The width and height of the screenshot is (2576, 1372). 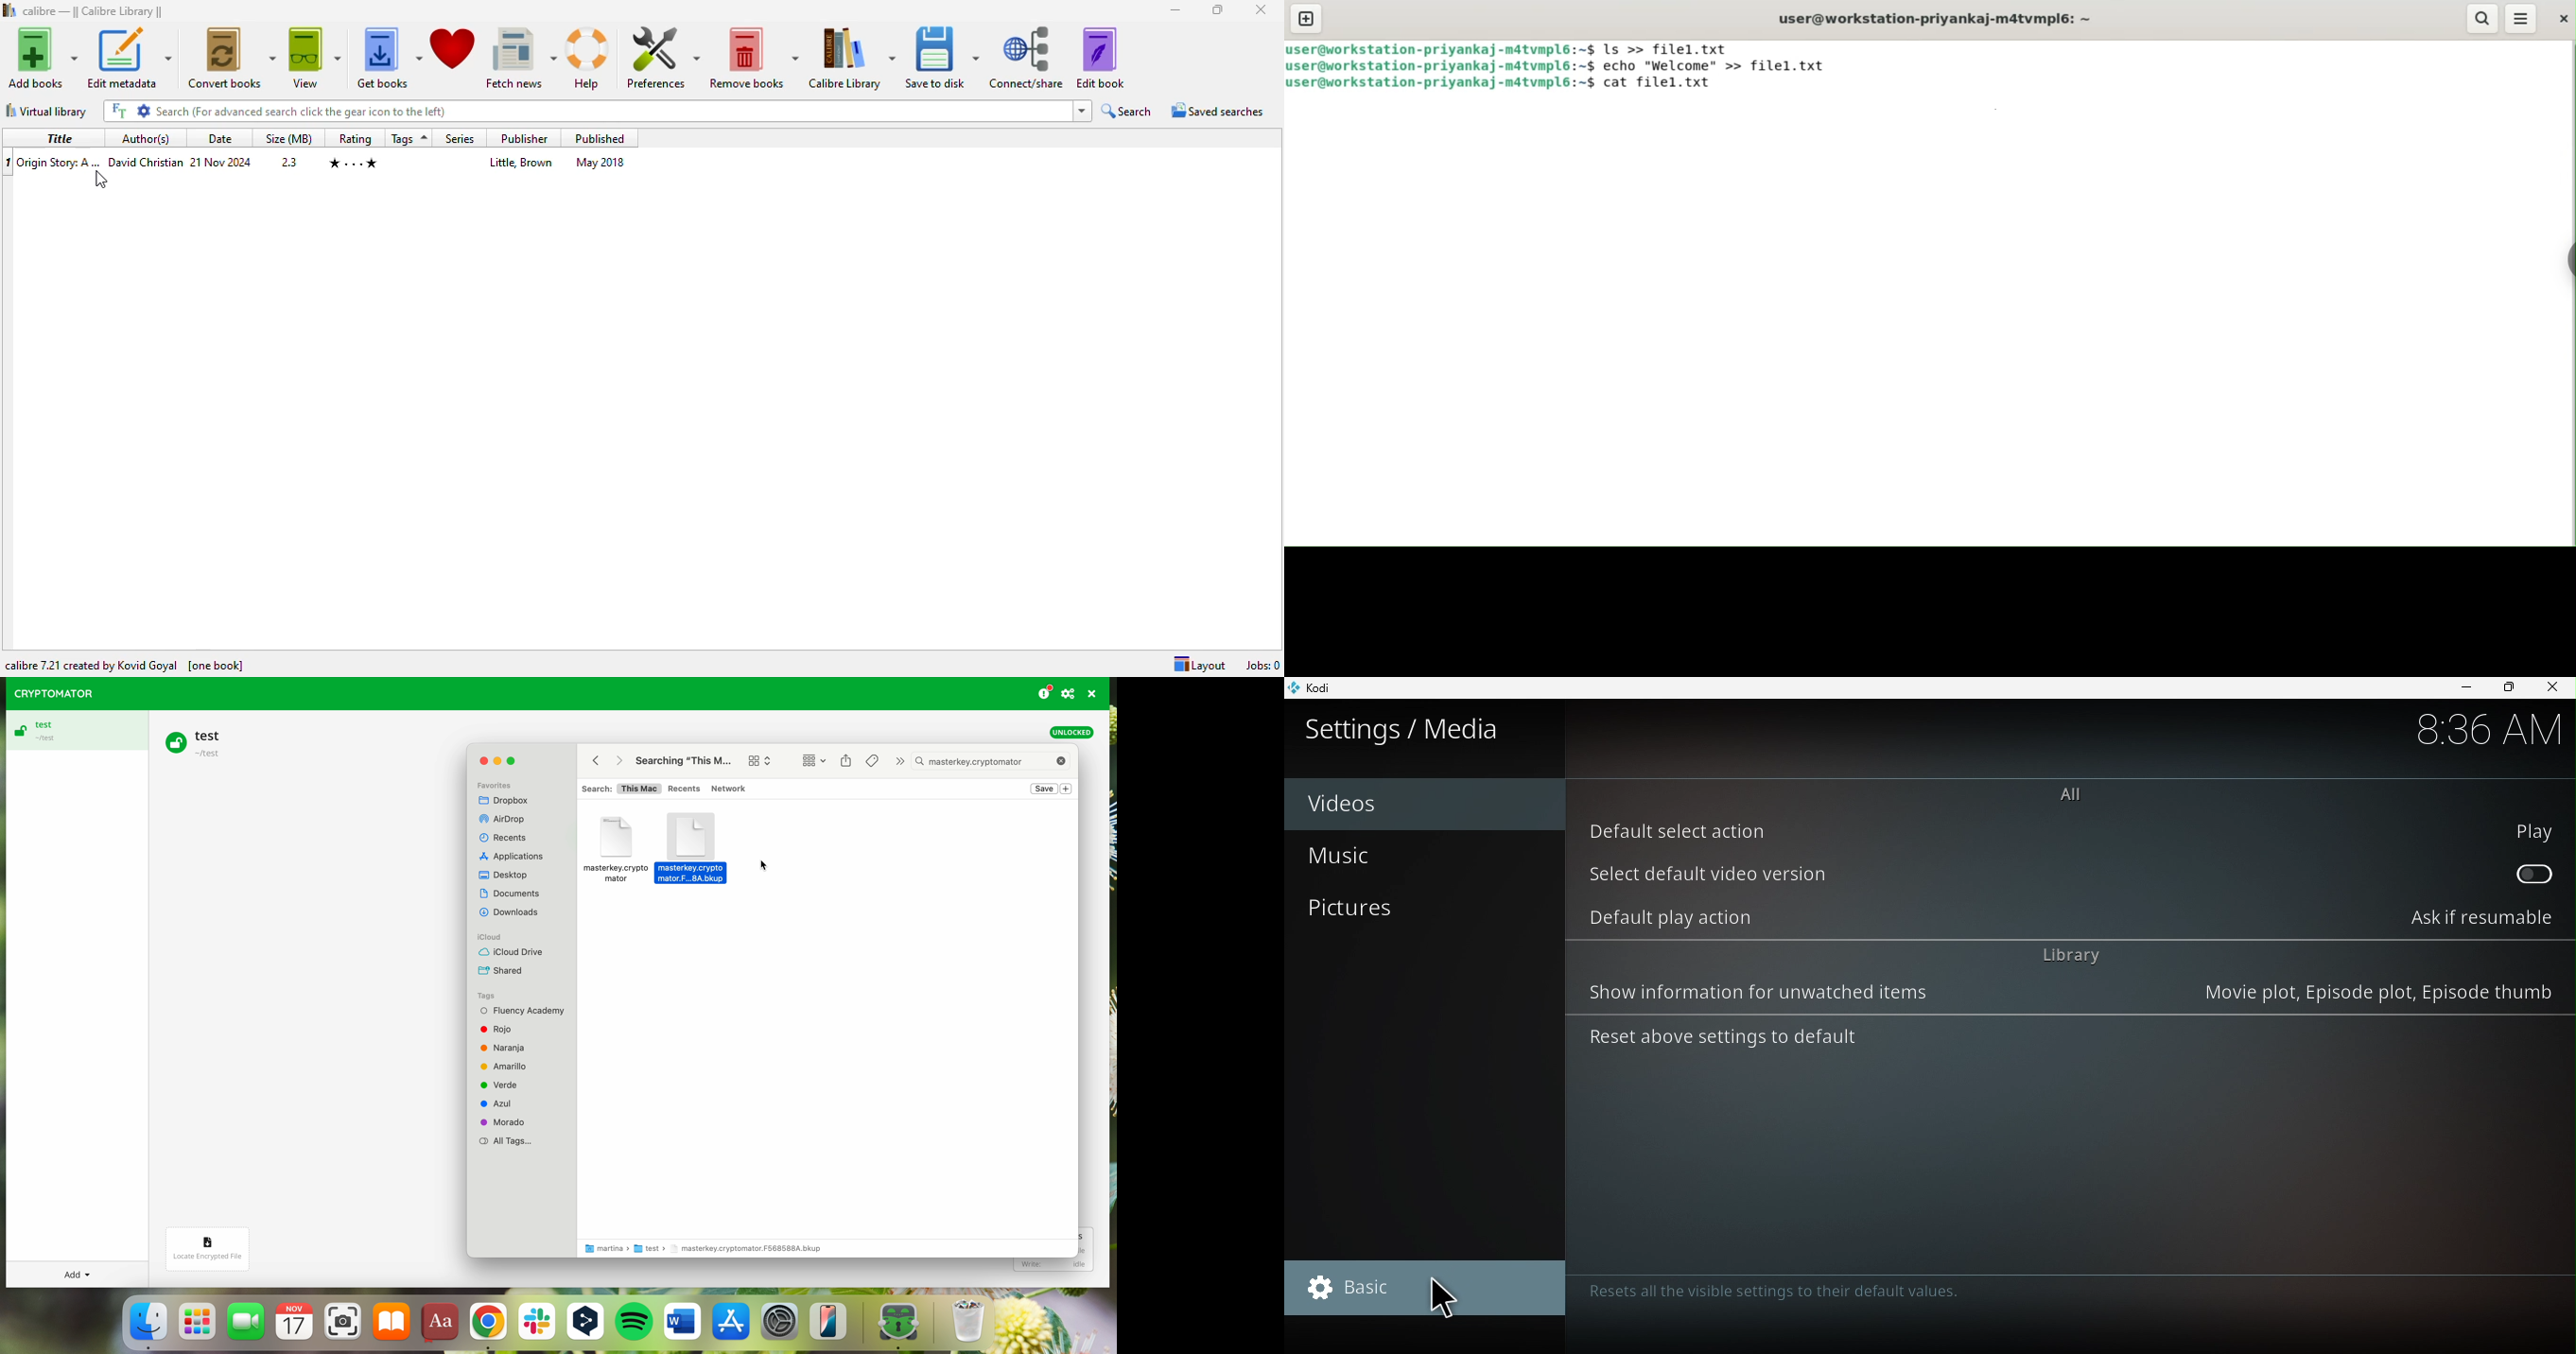 What do you see at coordinates (640, 789) in the screenshot?
I see `This Mac` at bounding box center [640, 789].